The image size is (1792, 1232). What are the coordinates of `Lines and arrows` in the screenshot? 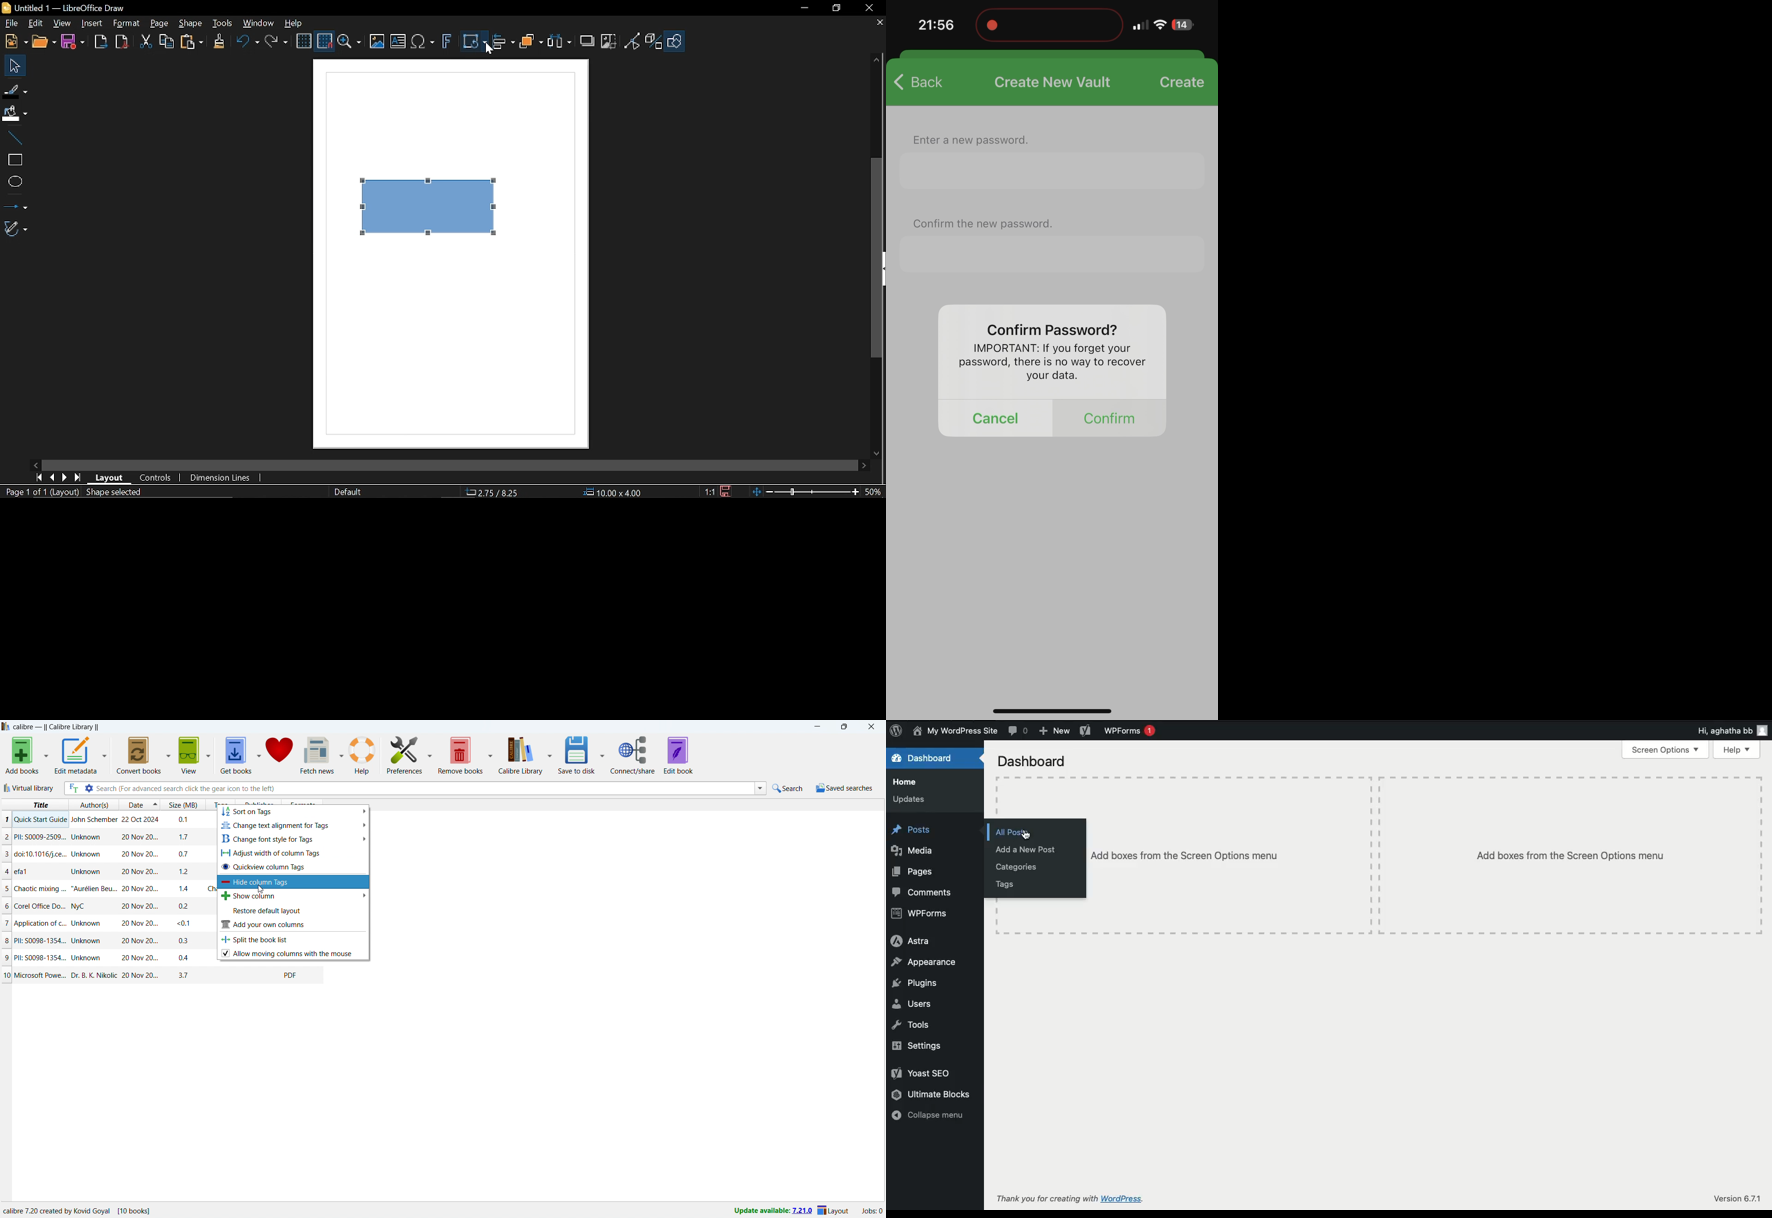 It's located at (15, 205).